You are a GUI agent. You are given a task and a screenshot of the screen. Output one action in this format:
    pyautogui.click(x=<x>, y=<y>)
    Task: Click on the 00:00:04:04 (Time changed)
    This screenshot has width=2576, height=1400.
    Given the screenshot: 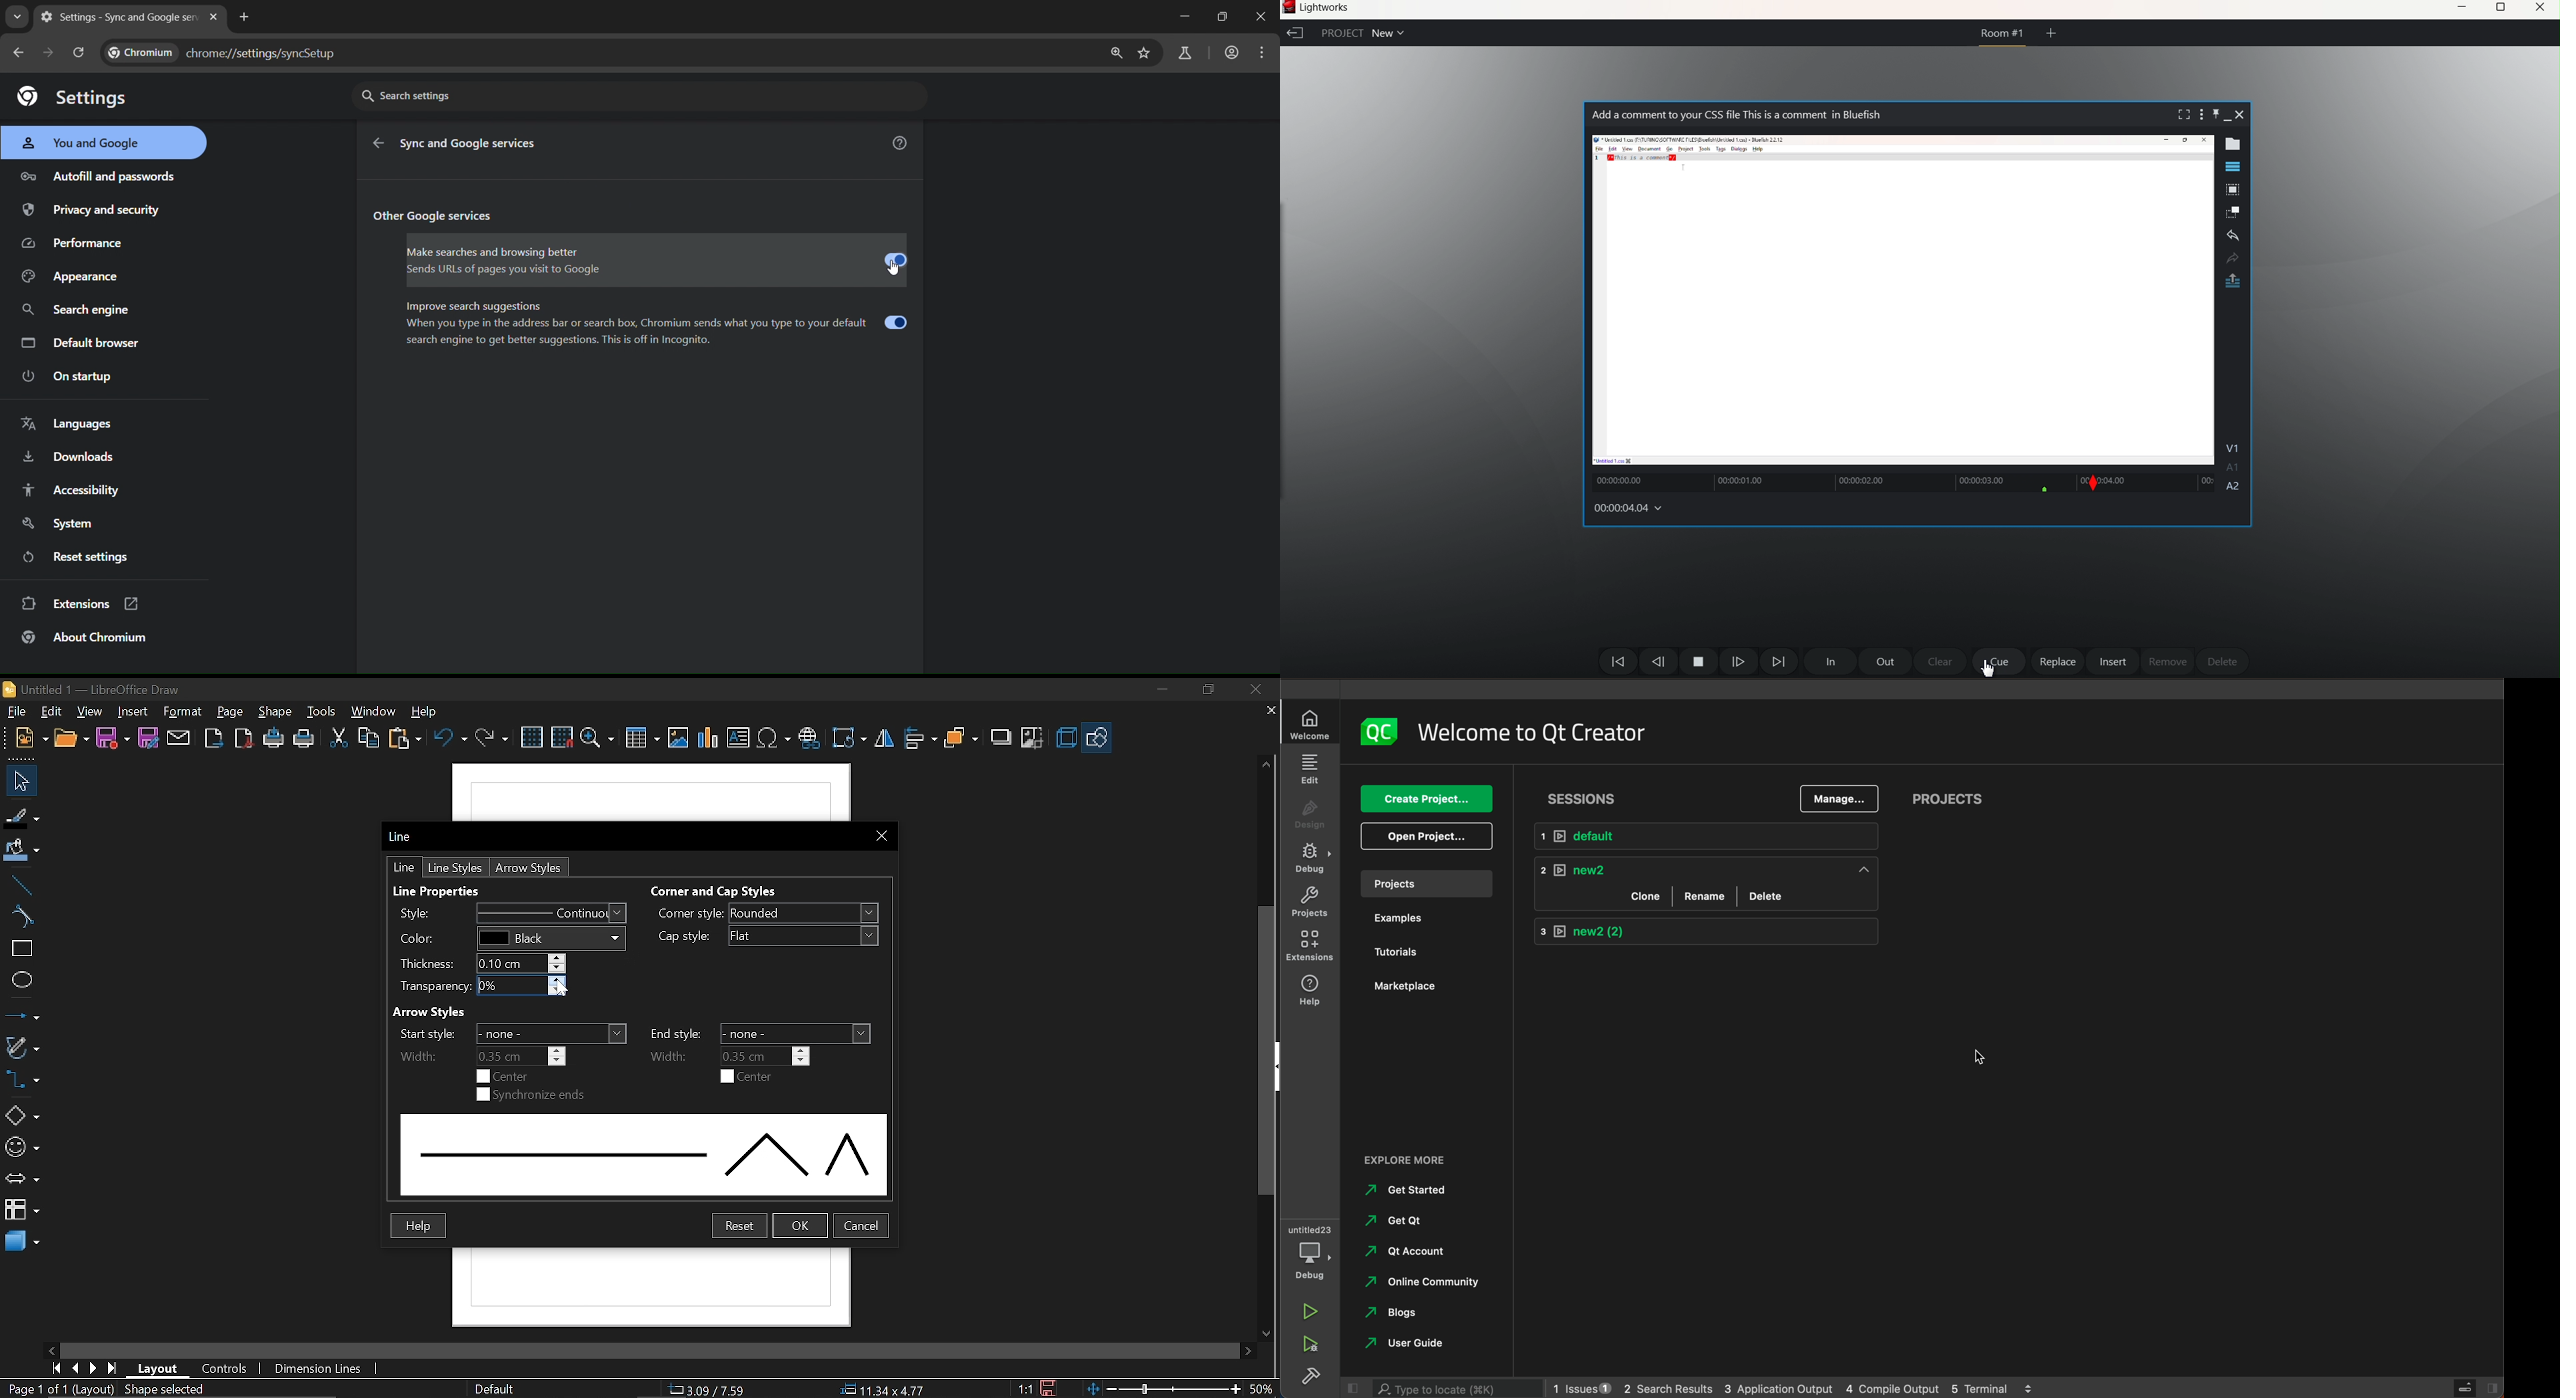 What is the action you would take?
    pyautogui.click(x=1634, y=506)
    